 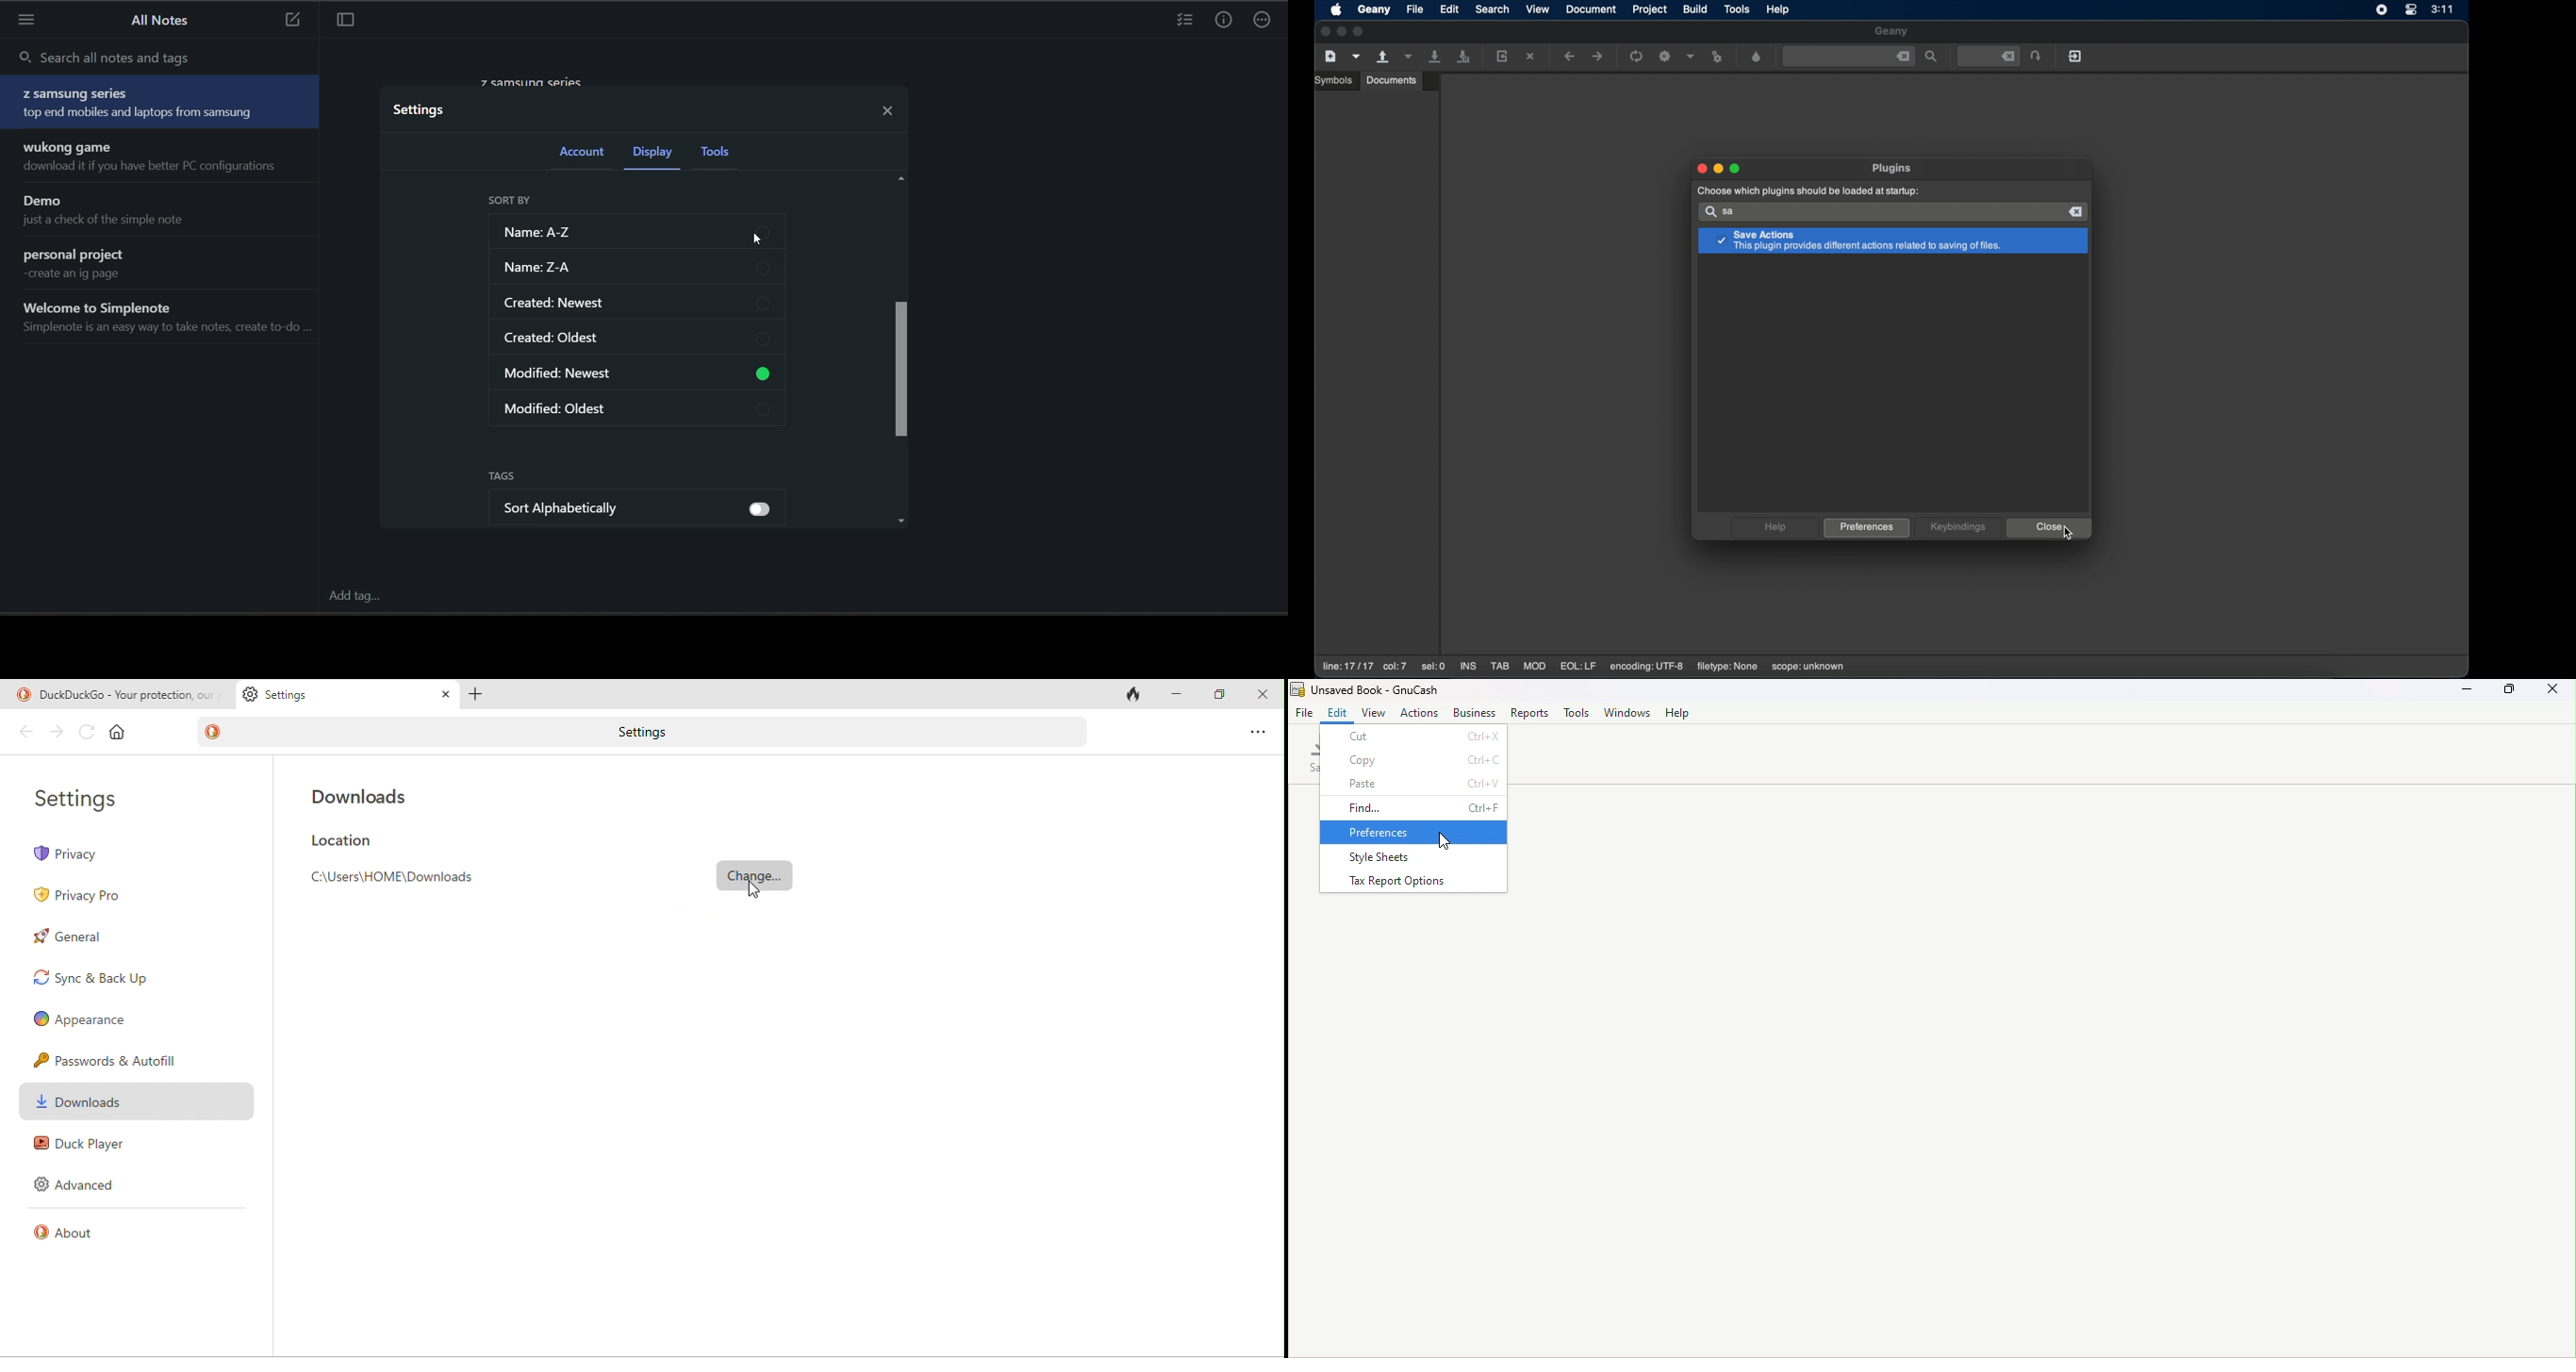 What do you see at coordinates (348, 695) in the screenshot?
I see `Settings tab` at bounding box center [348, 695].